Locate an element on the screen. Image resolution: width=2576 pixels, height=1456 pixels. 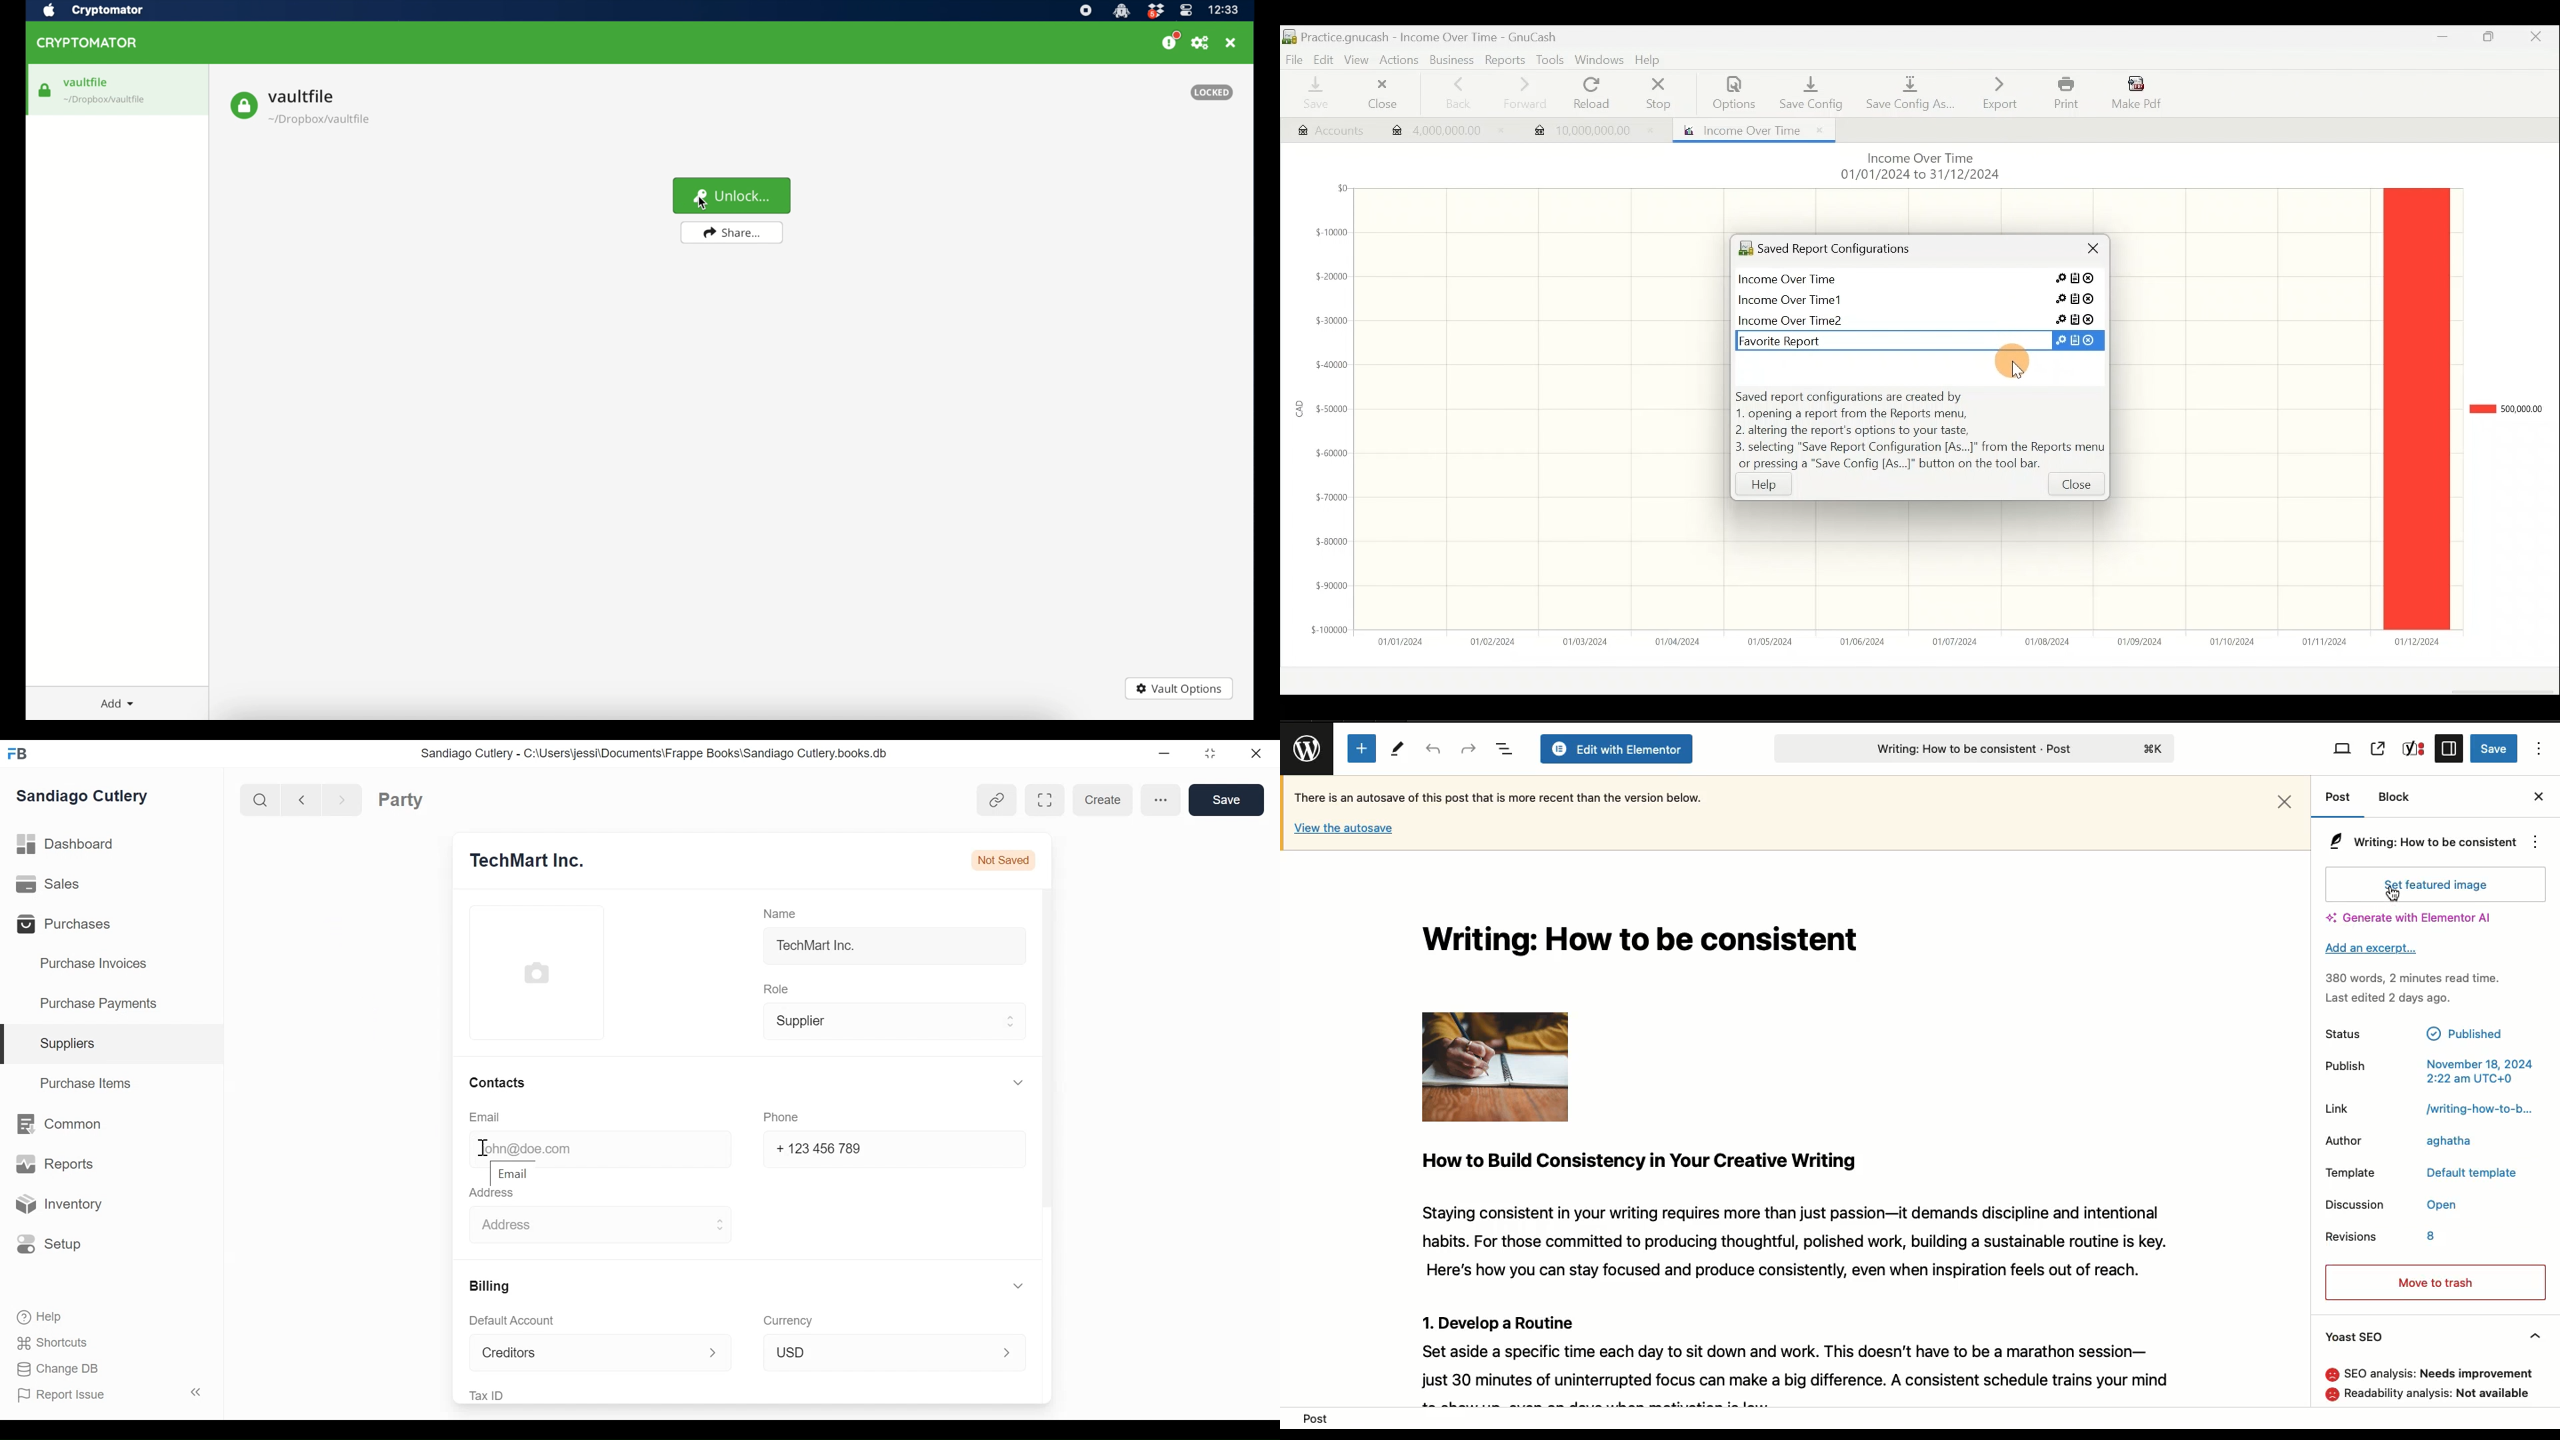
Close is located at coordinates (2539, 796).